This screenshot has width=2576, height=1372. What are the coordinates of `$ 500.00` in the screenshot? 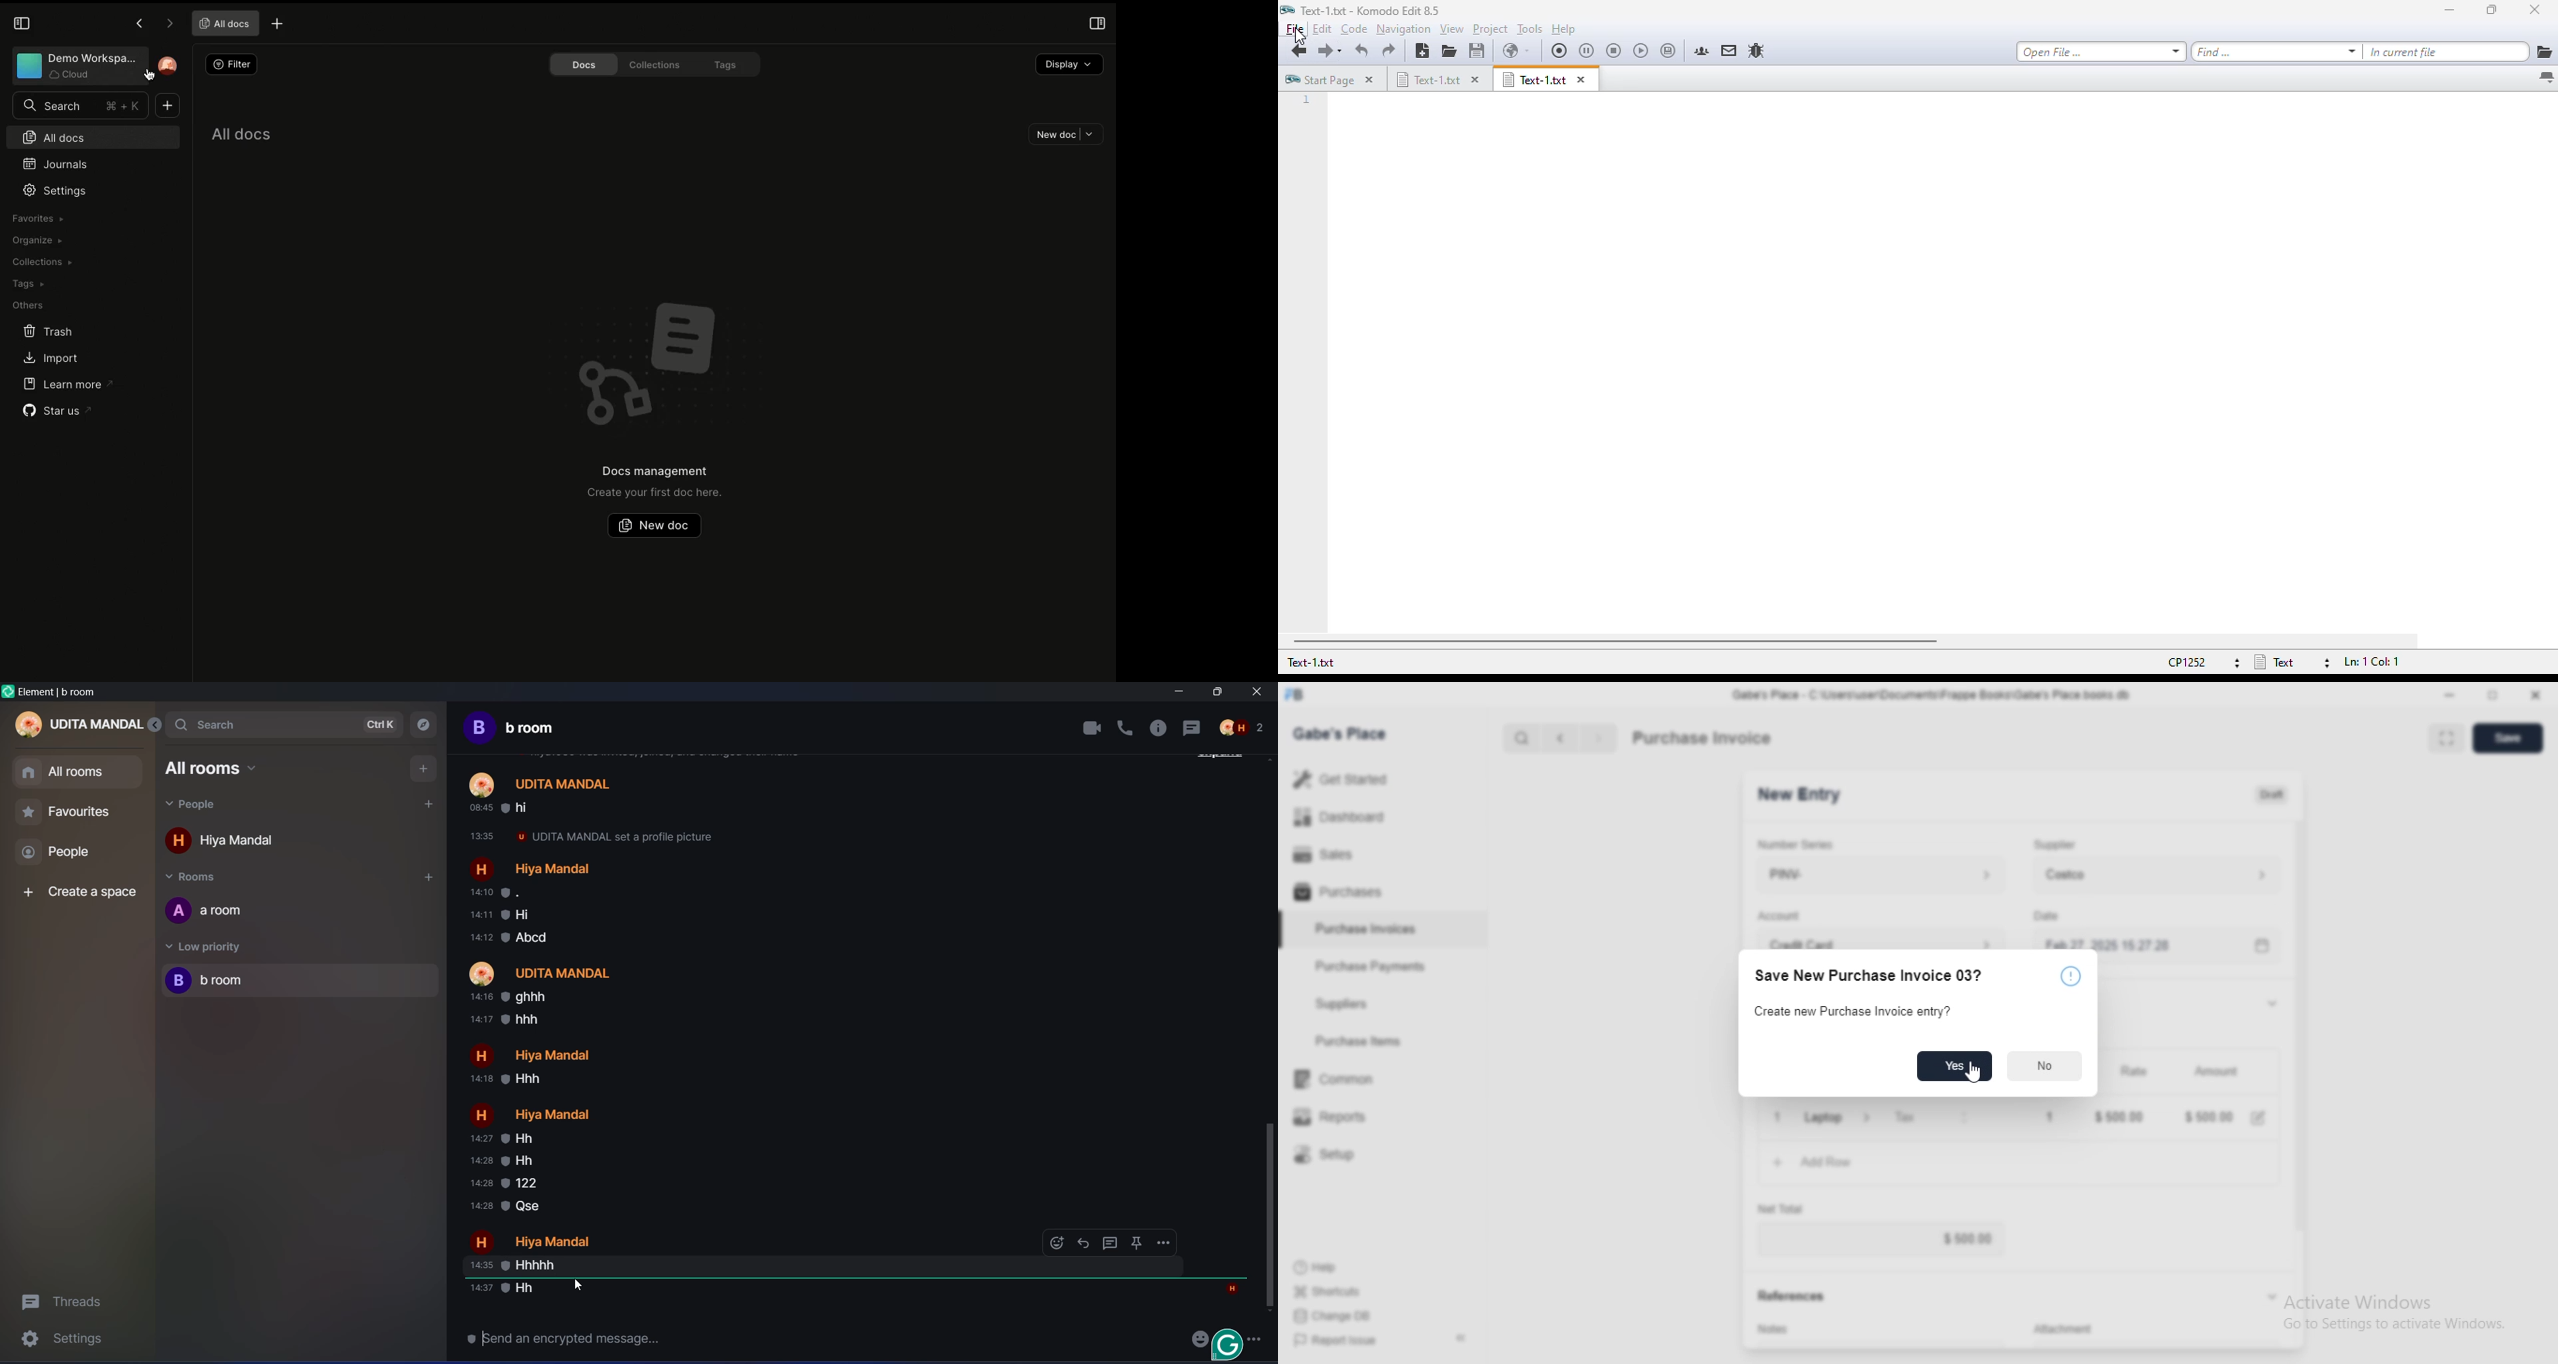 It's located at (2119, 1117).